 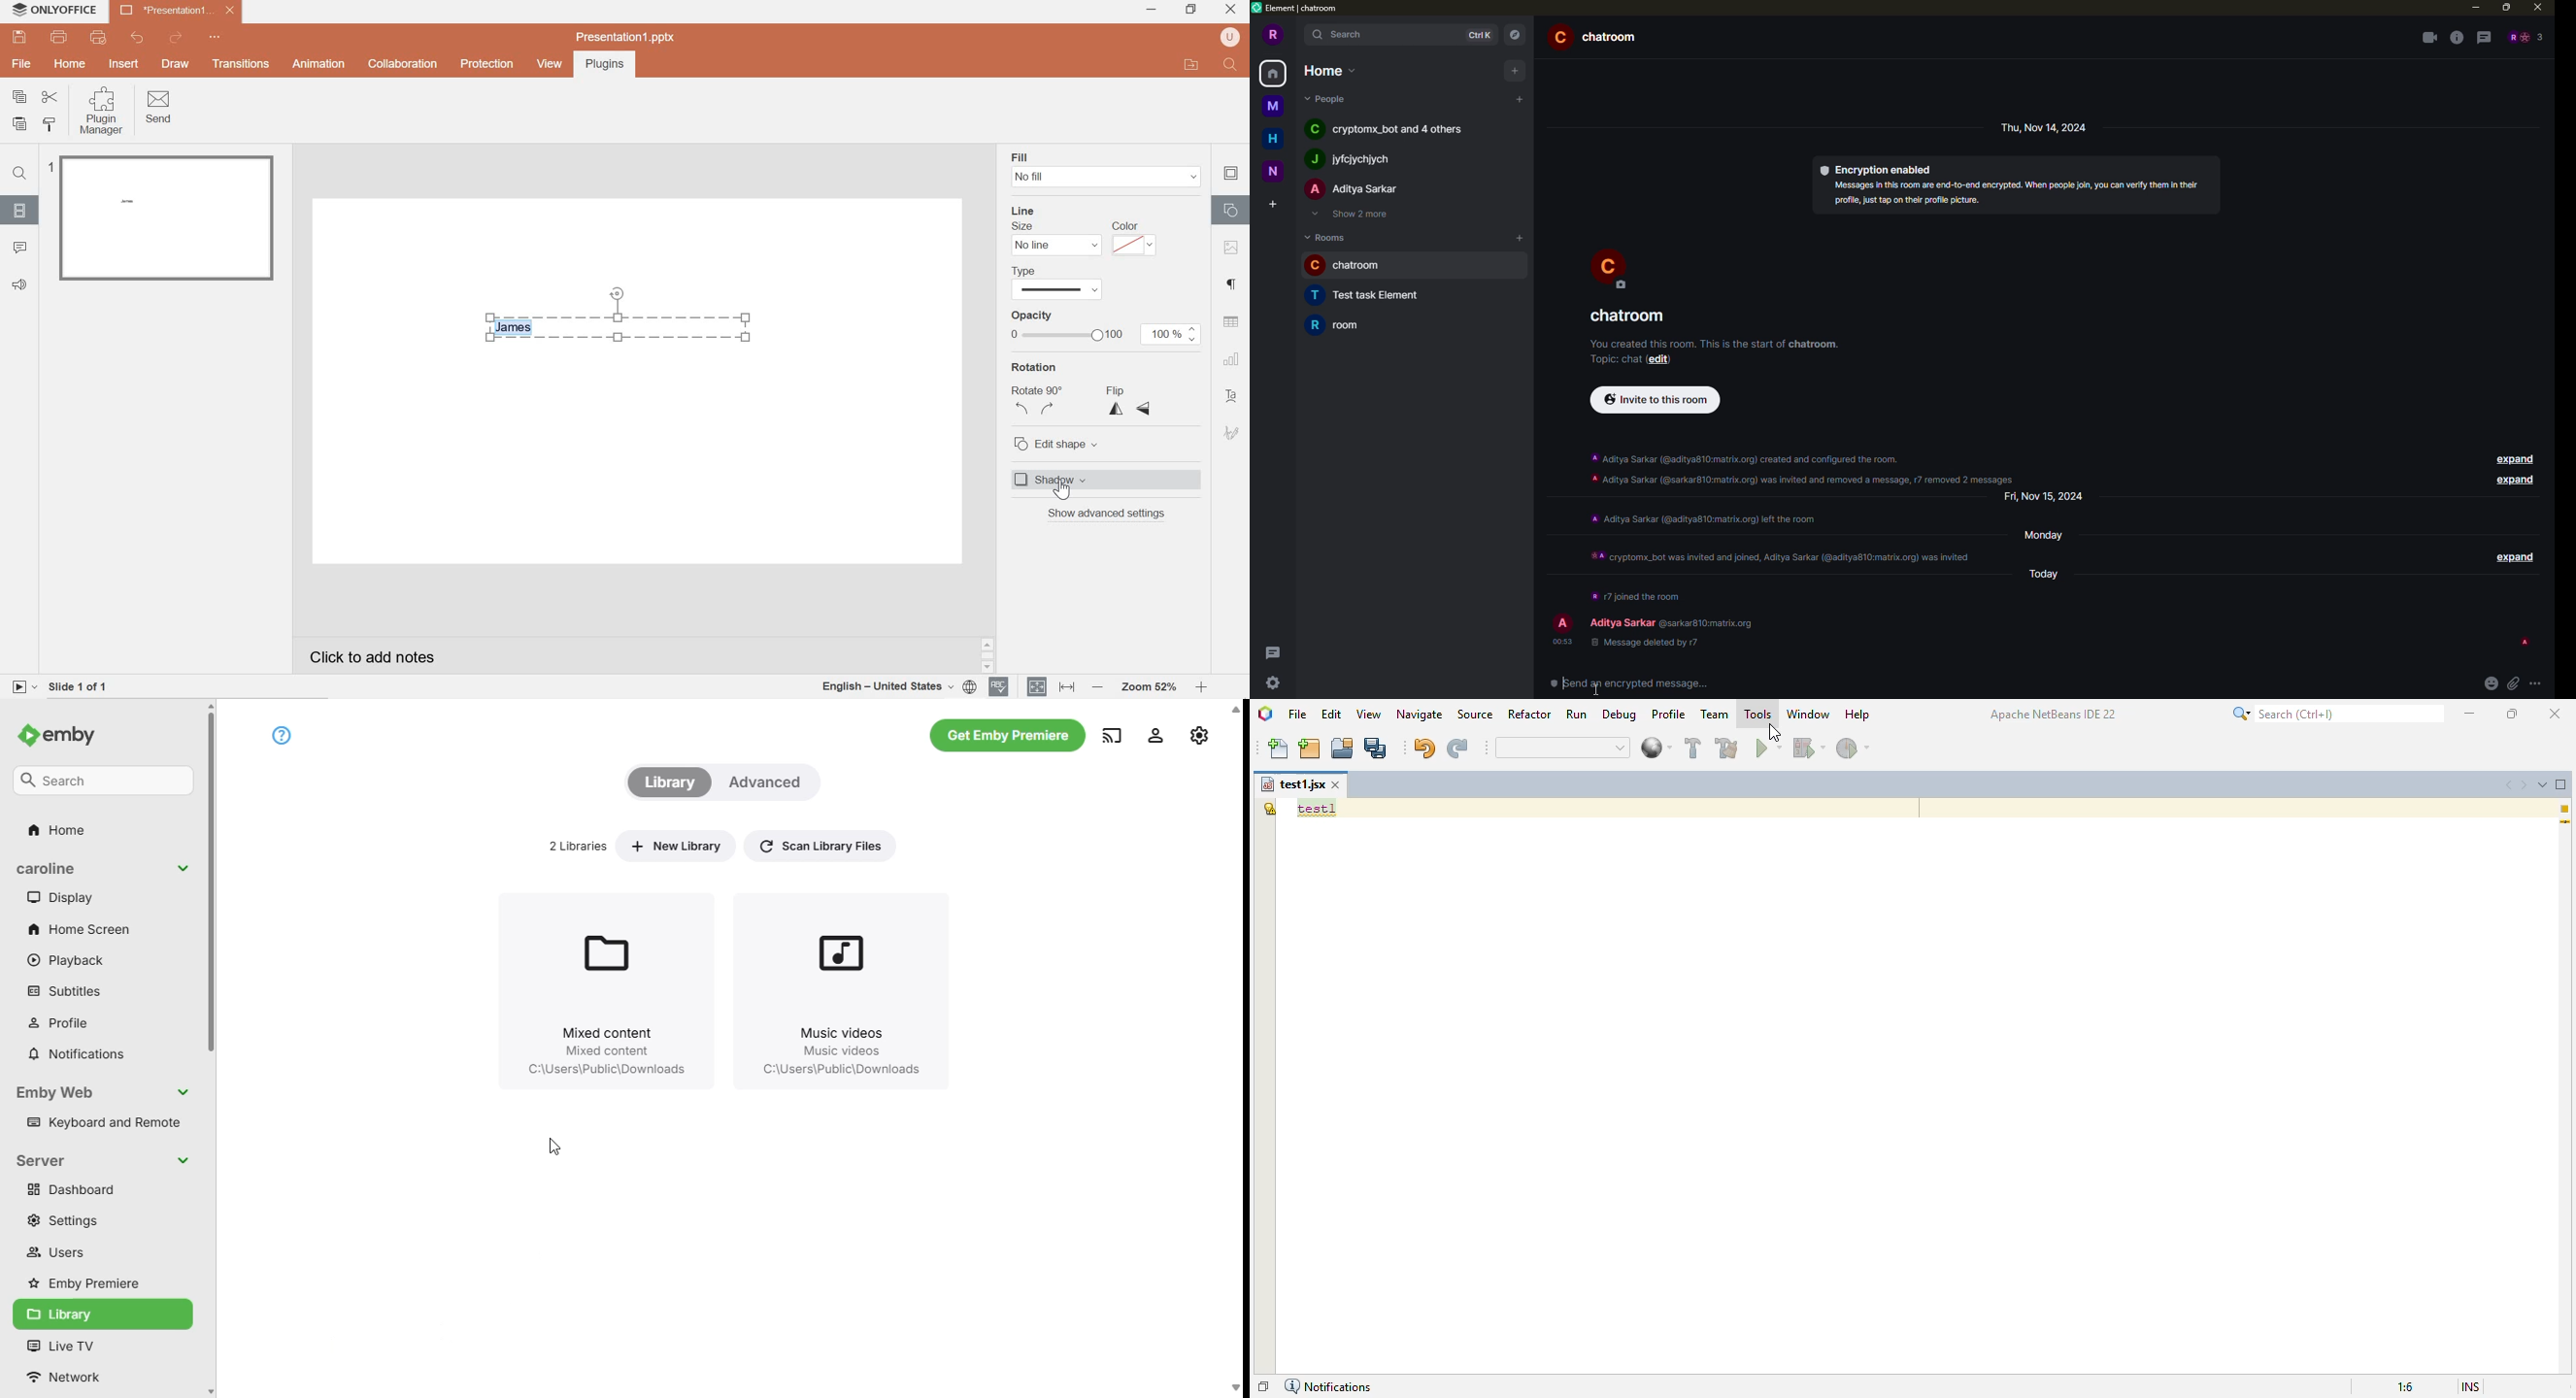 I want to click on undo, so click(x=135, y=38).